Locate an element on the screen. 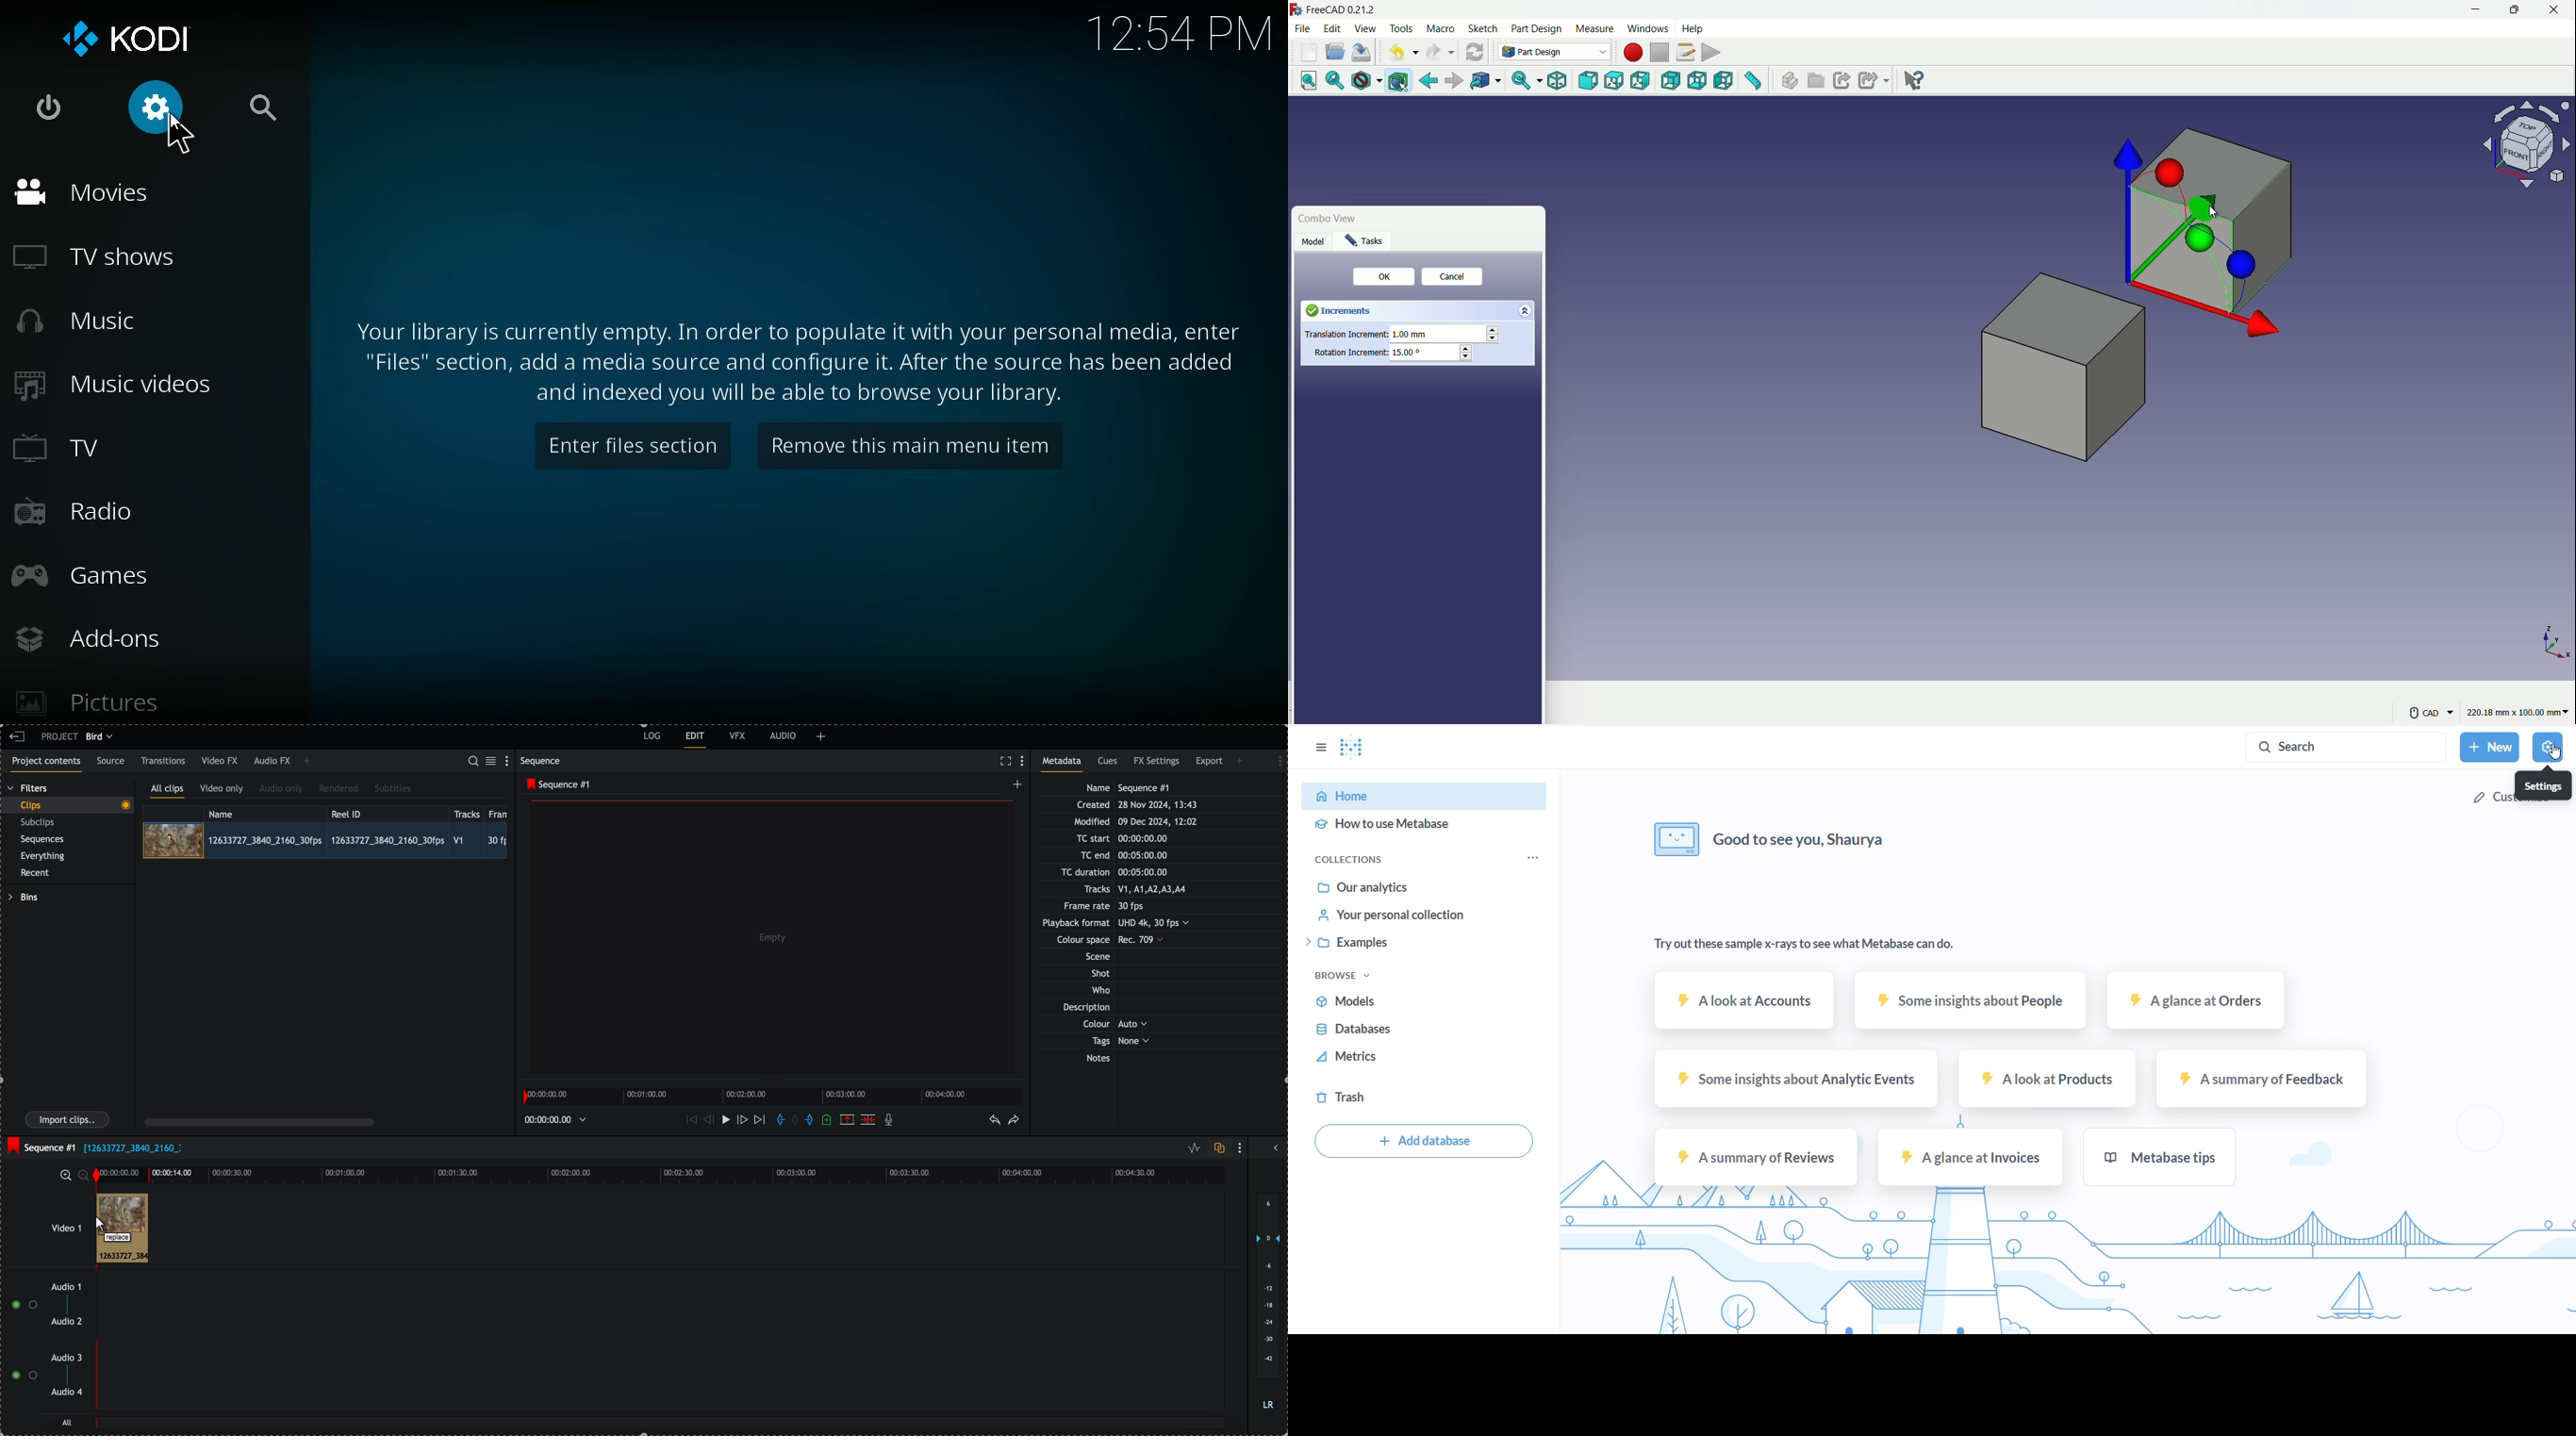 Image resolution: width=2576 pixels, height=1456 pixels. cursor is located at coordinates (2213, 214).